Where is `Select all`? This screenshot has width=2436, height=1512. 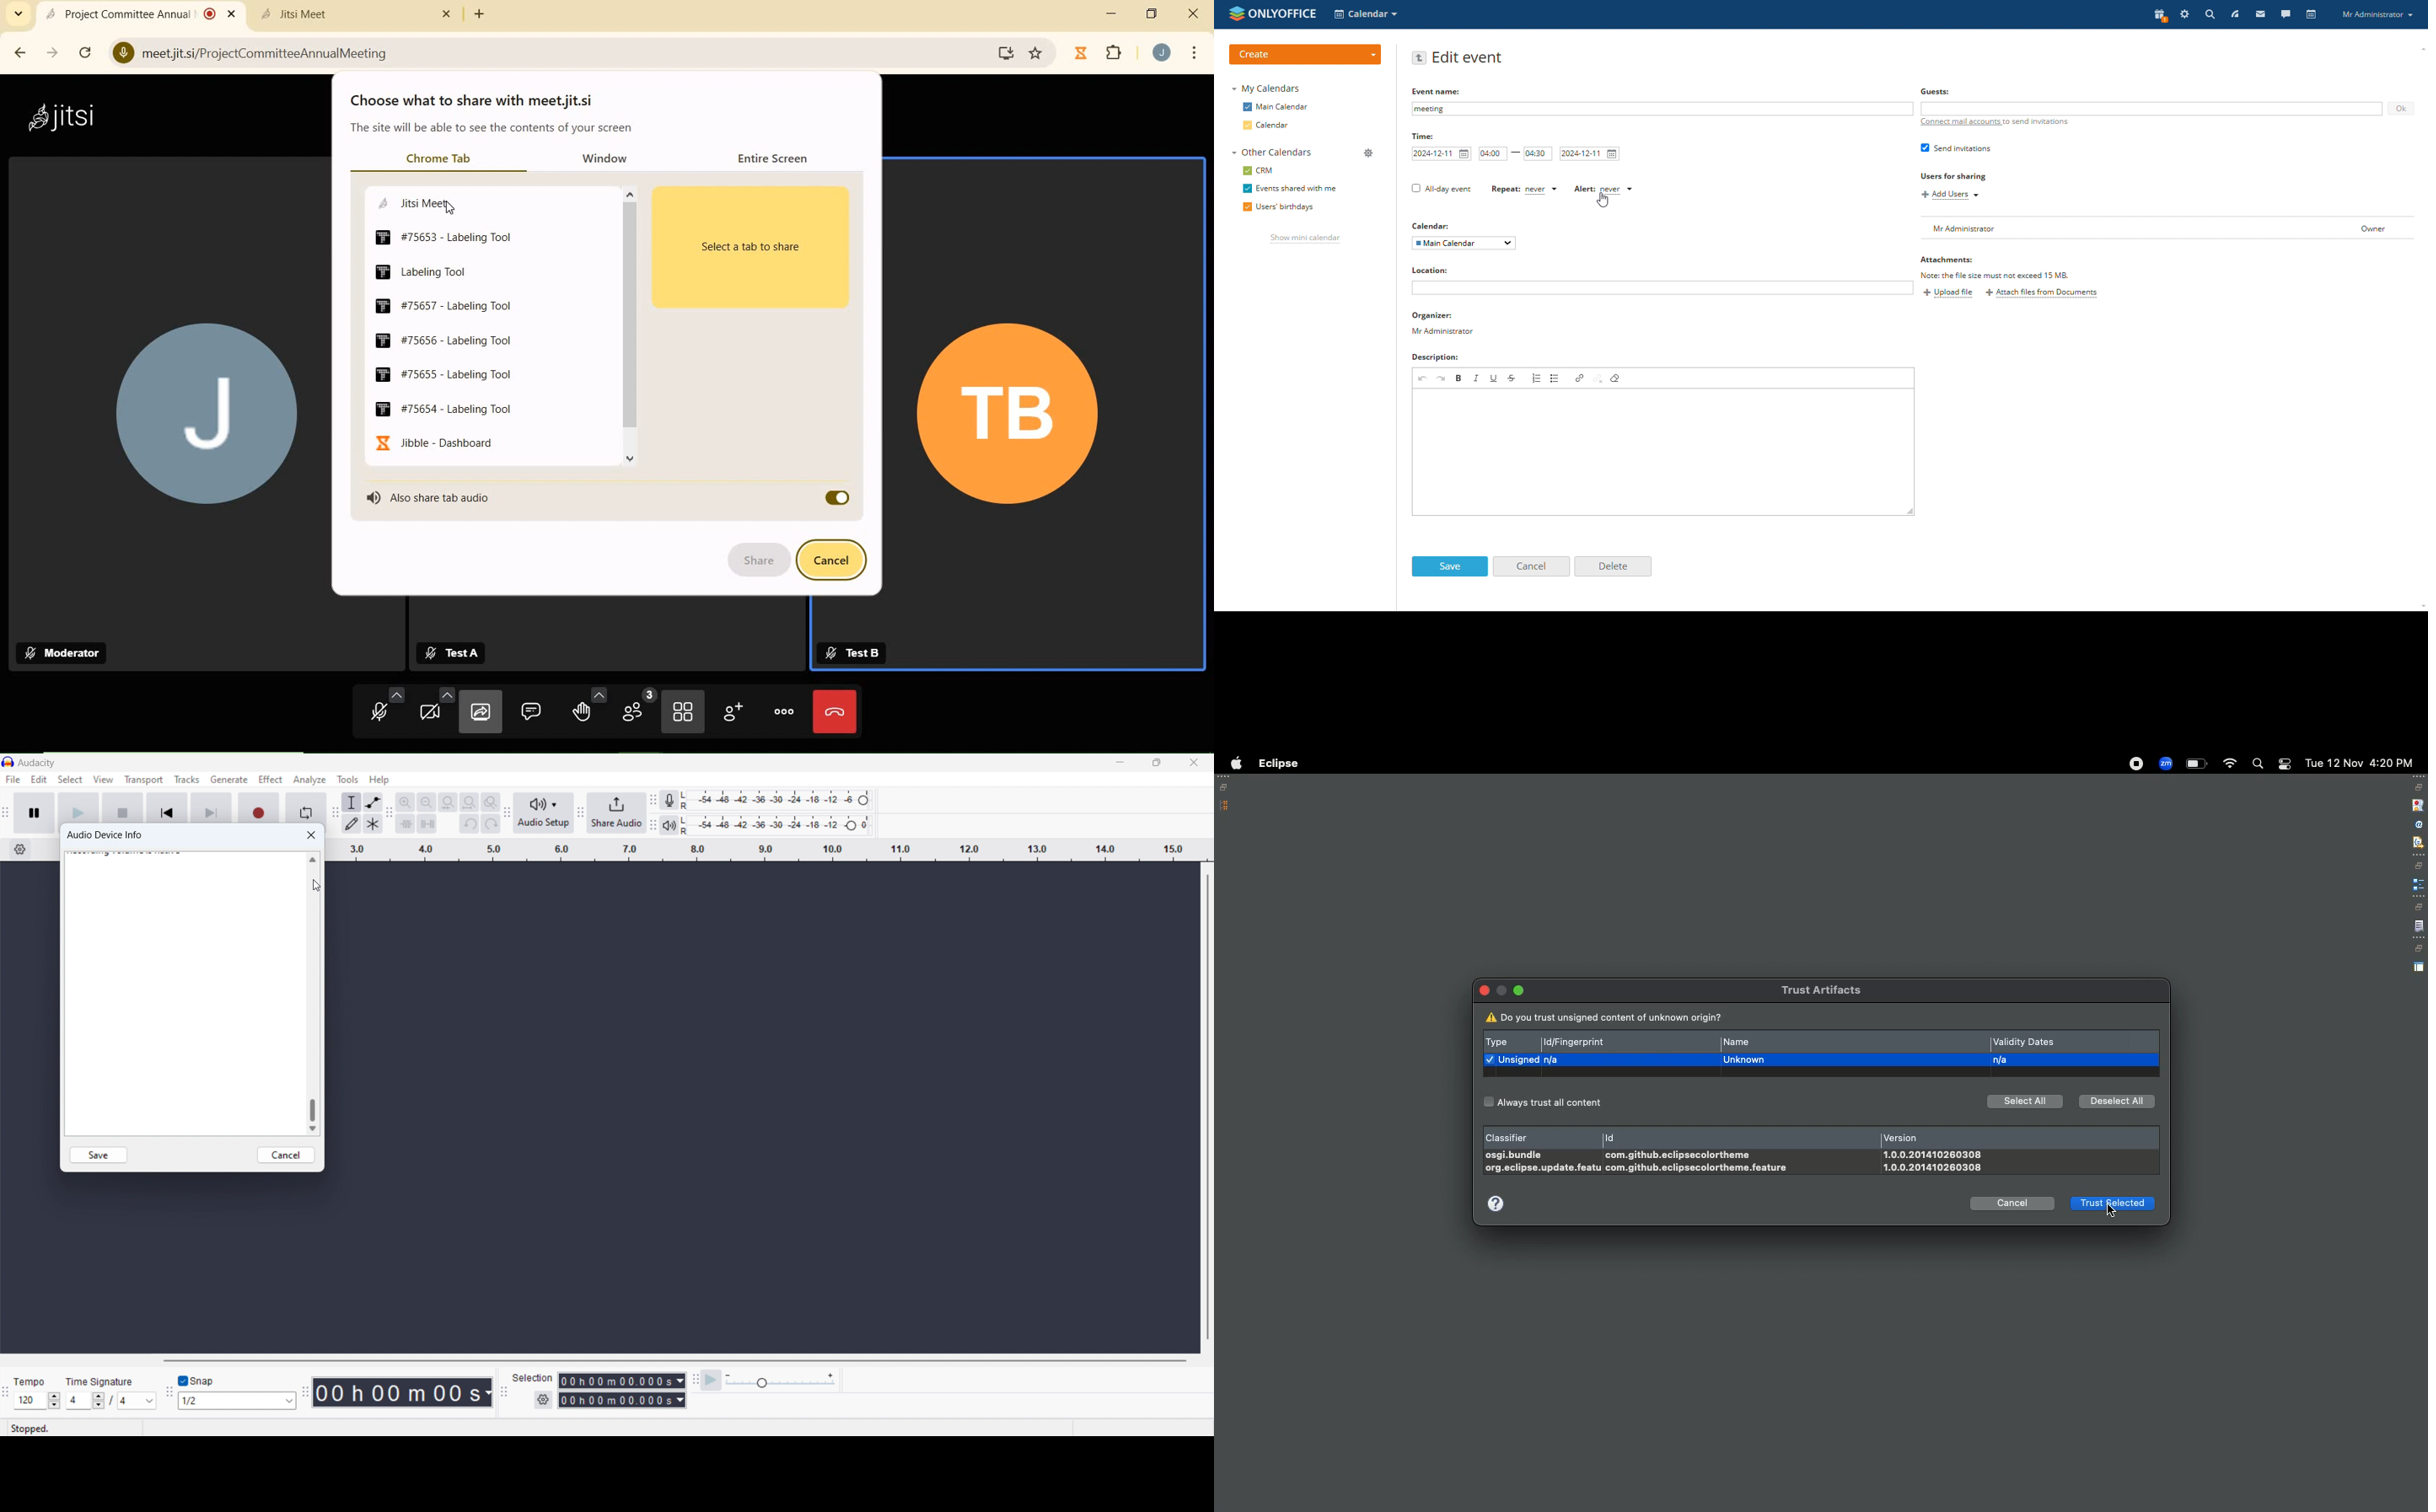 Select all is located at coordinates (2025, 1102).